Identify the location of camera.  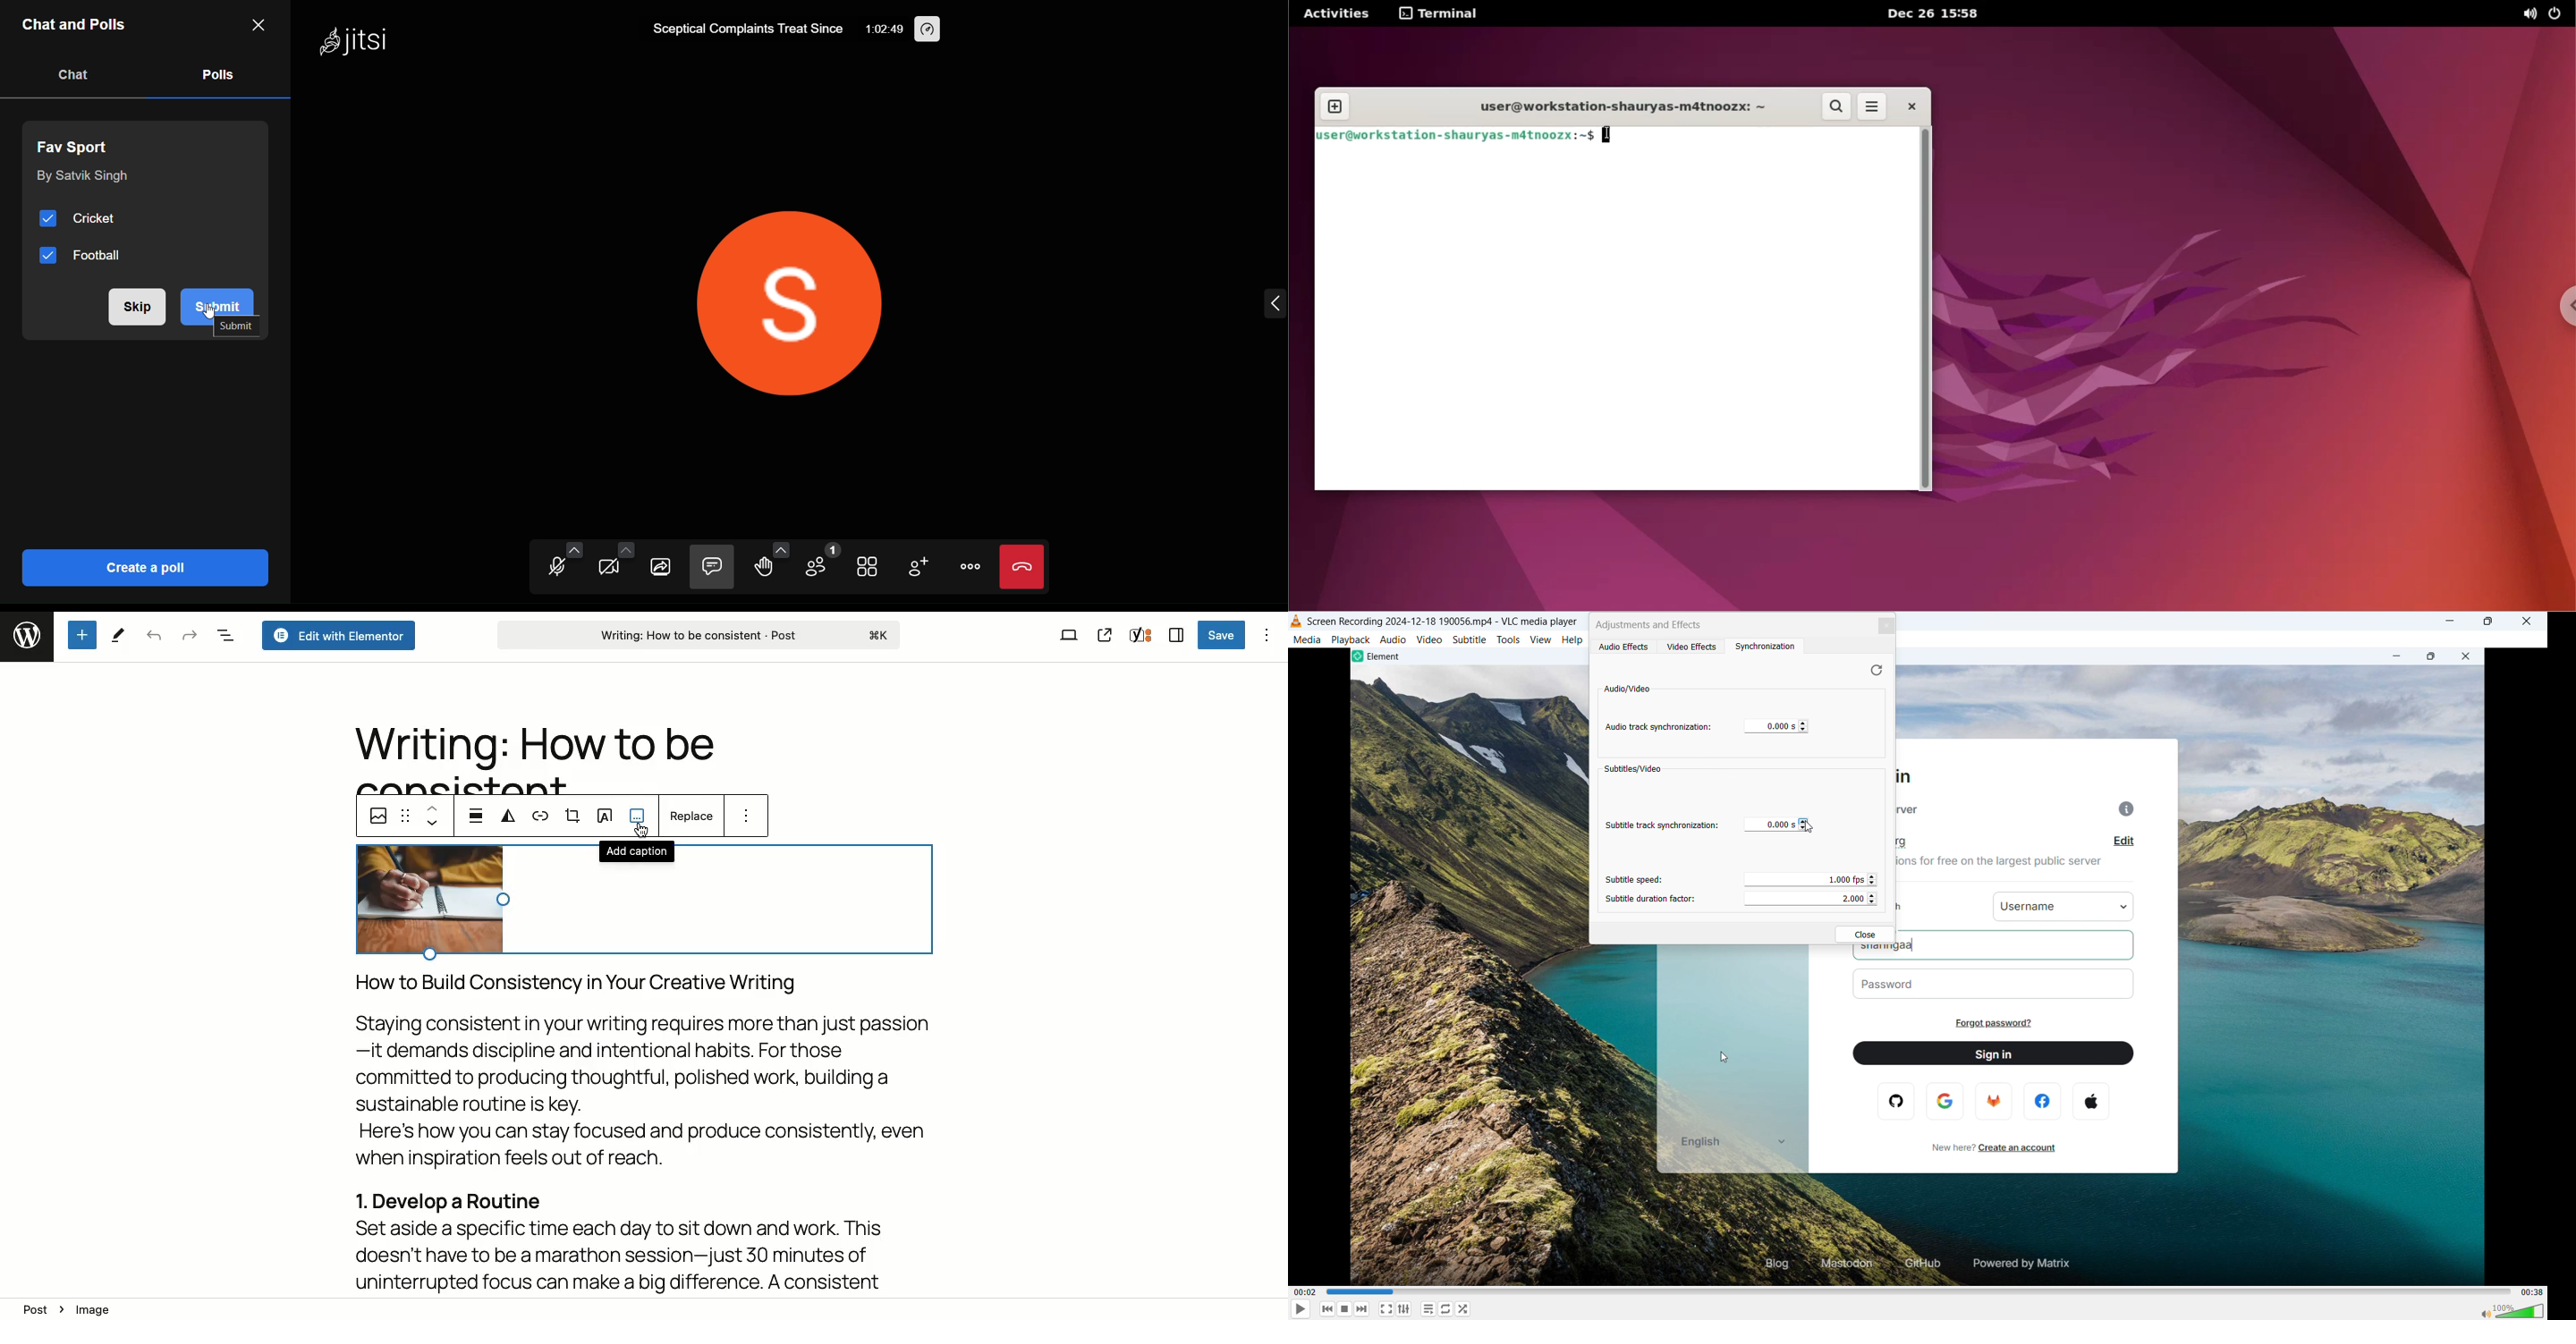
(604, 569).